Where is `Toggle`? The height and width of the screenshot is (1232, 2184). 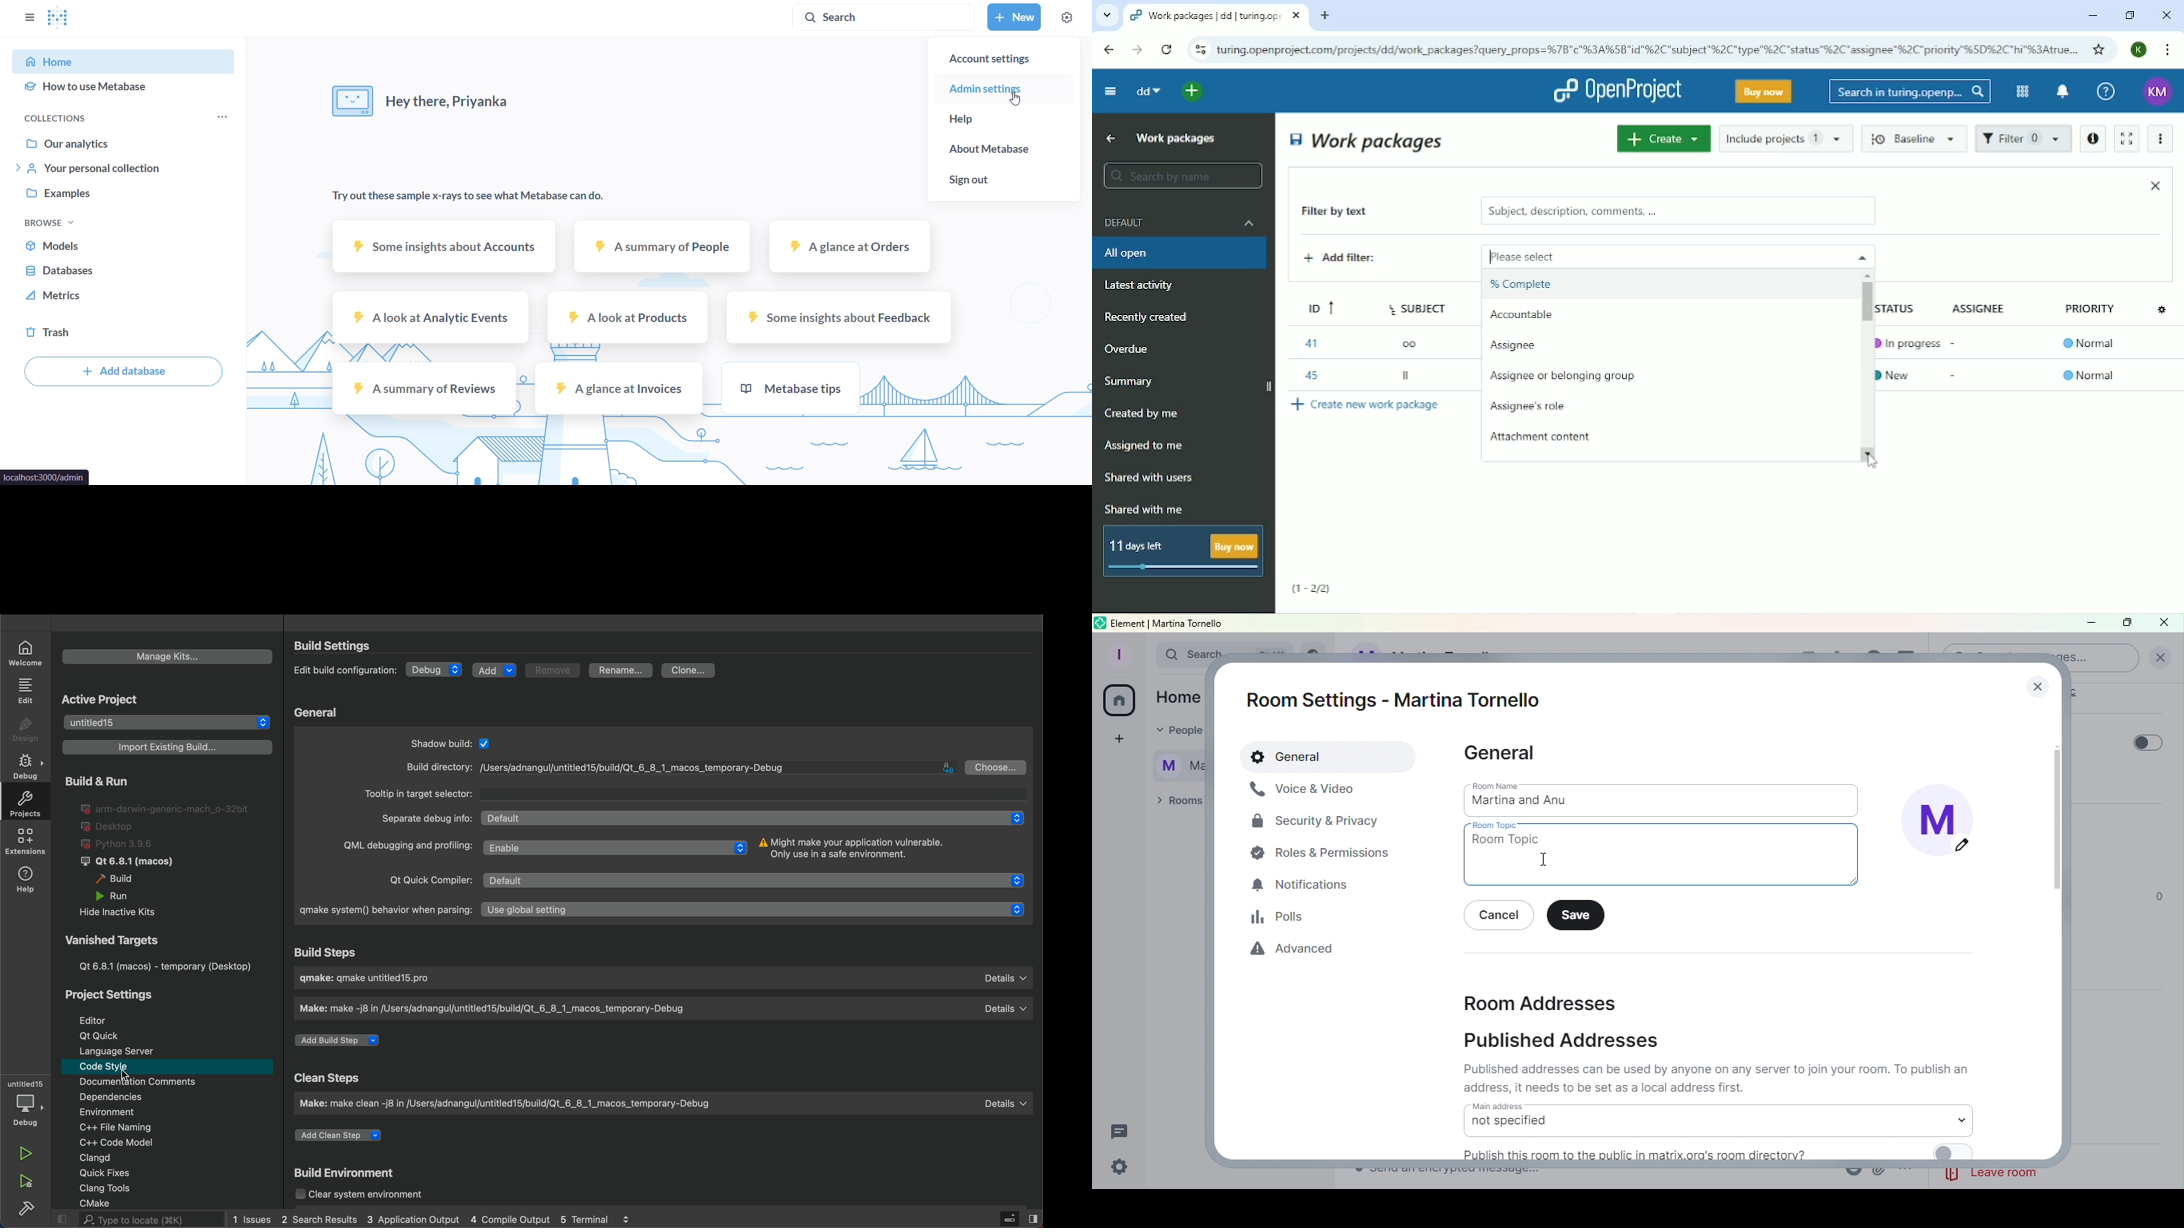
Toggle is located at coordinates (2148, 743).